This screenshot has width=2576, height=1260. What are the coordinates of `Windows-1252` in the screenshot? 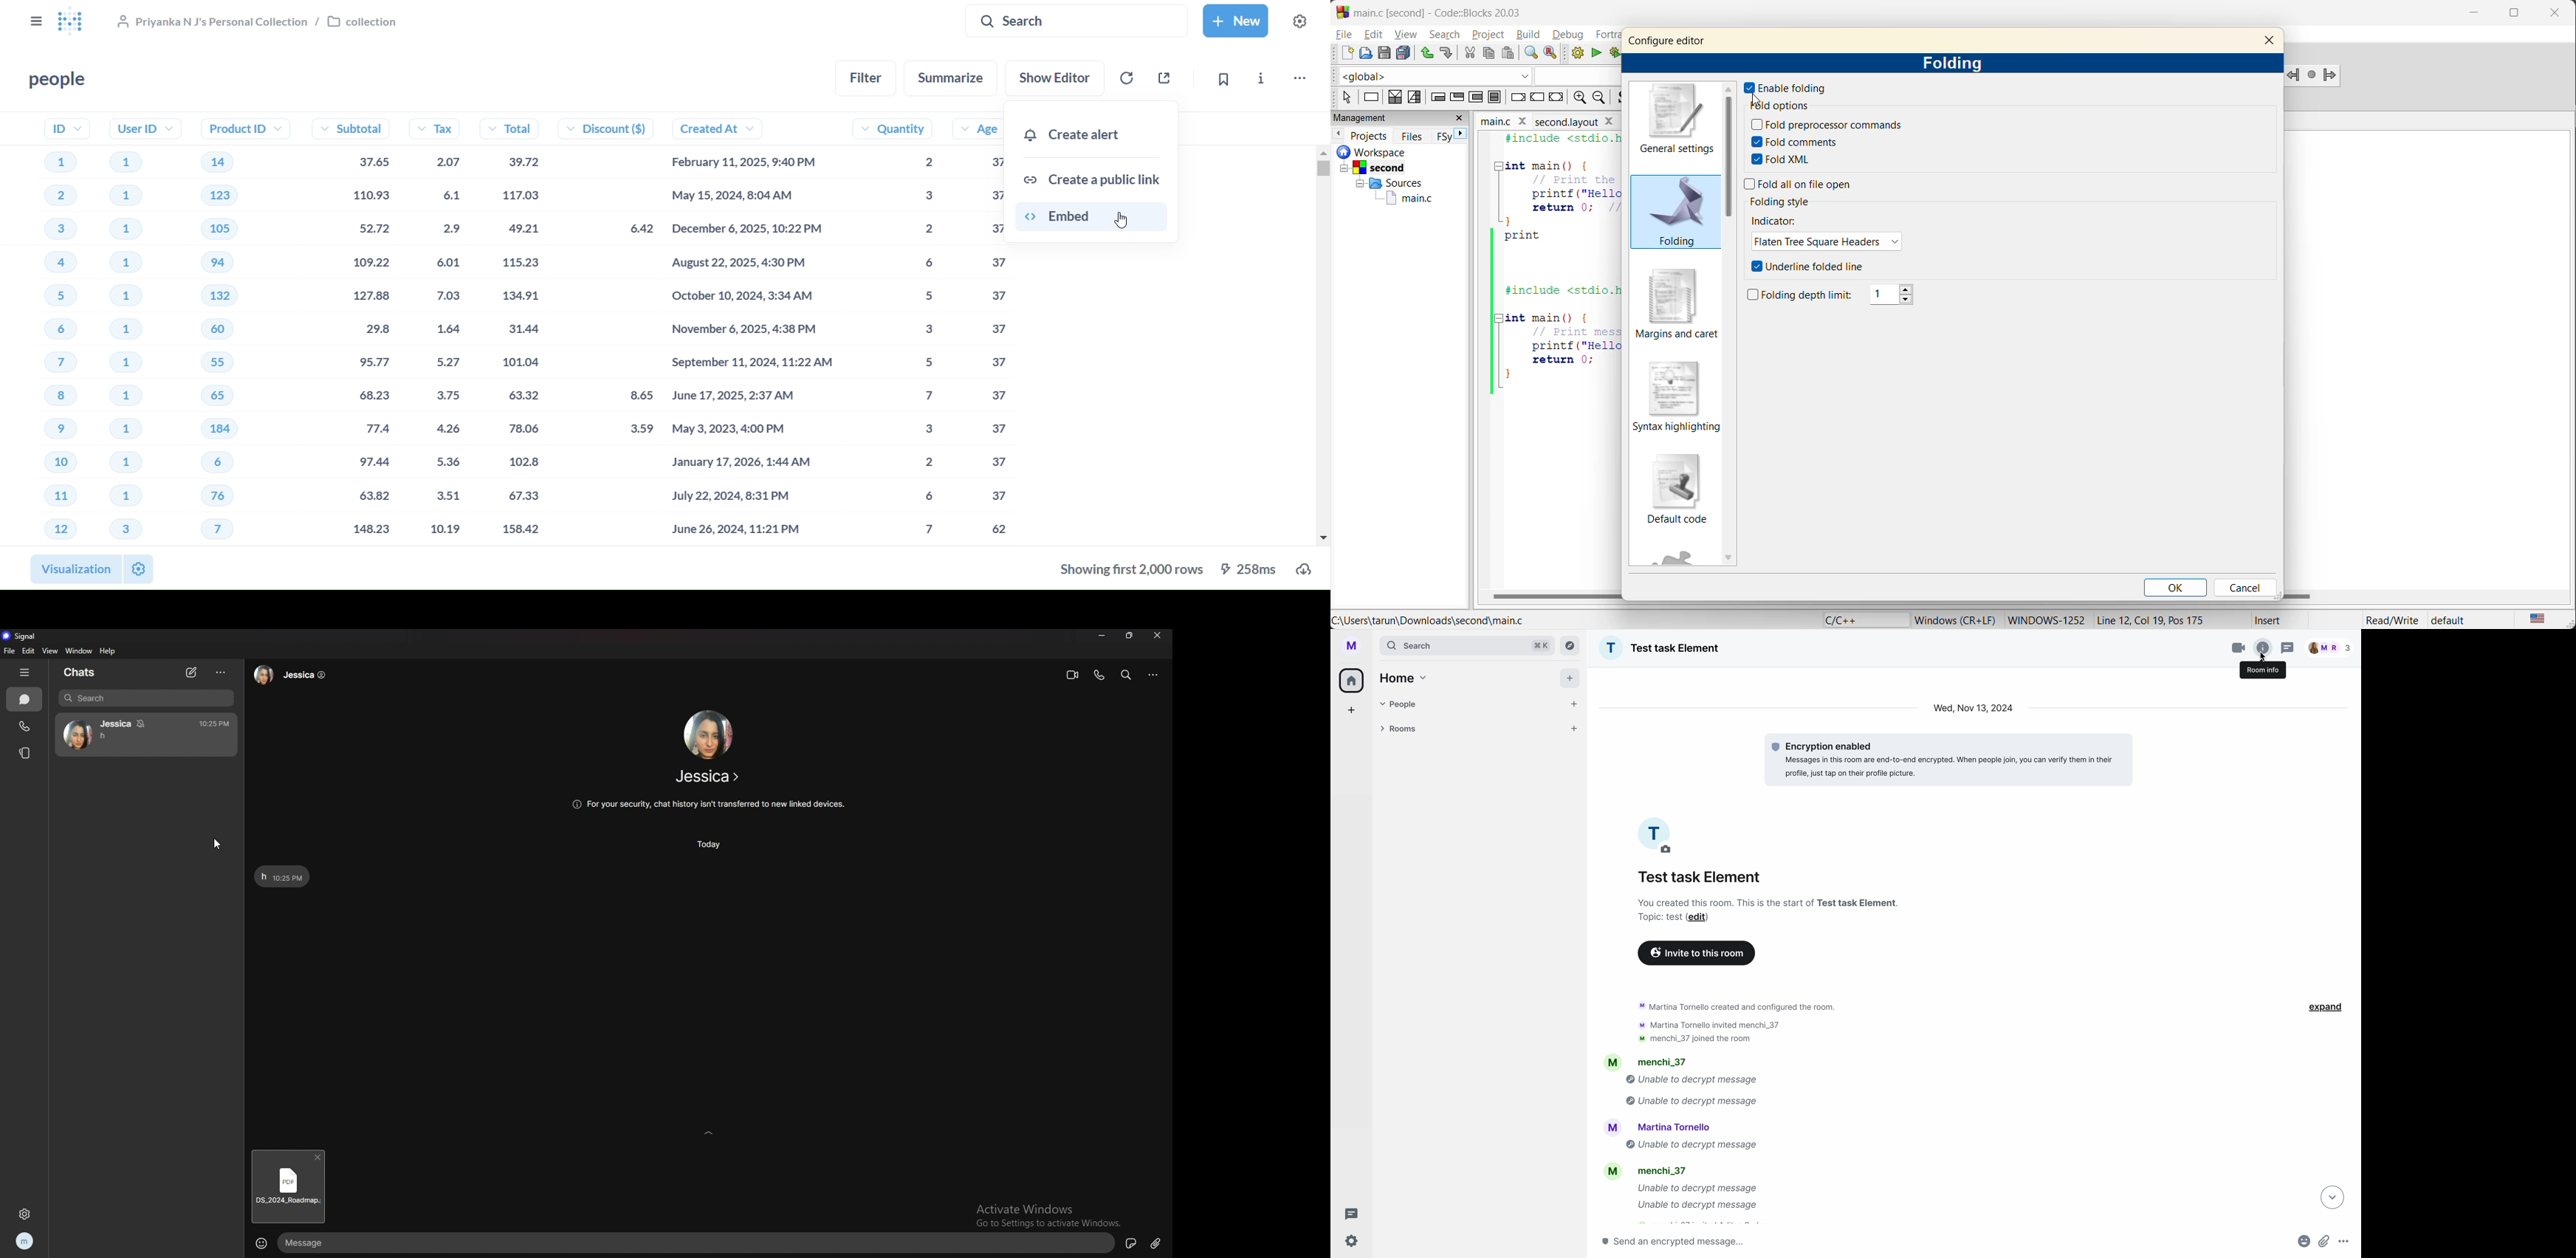 It's located at (2049, 618).